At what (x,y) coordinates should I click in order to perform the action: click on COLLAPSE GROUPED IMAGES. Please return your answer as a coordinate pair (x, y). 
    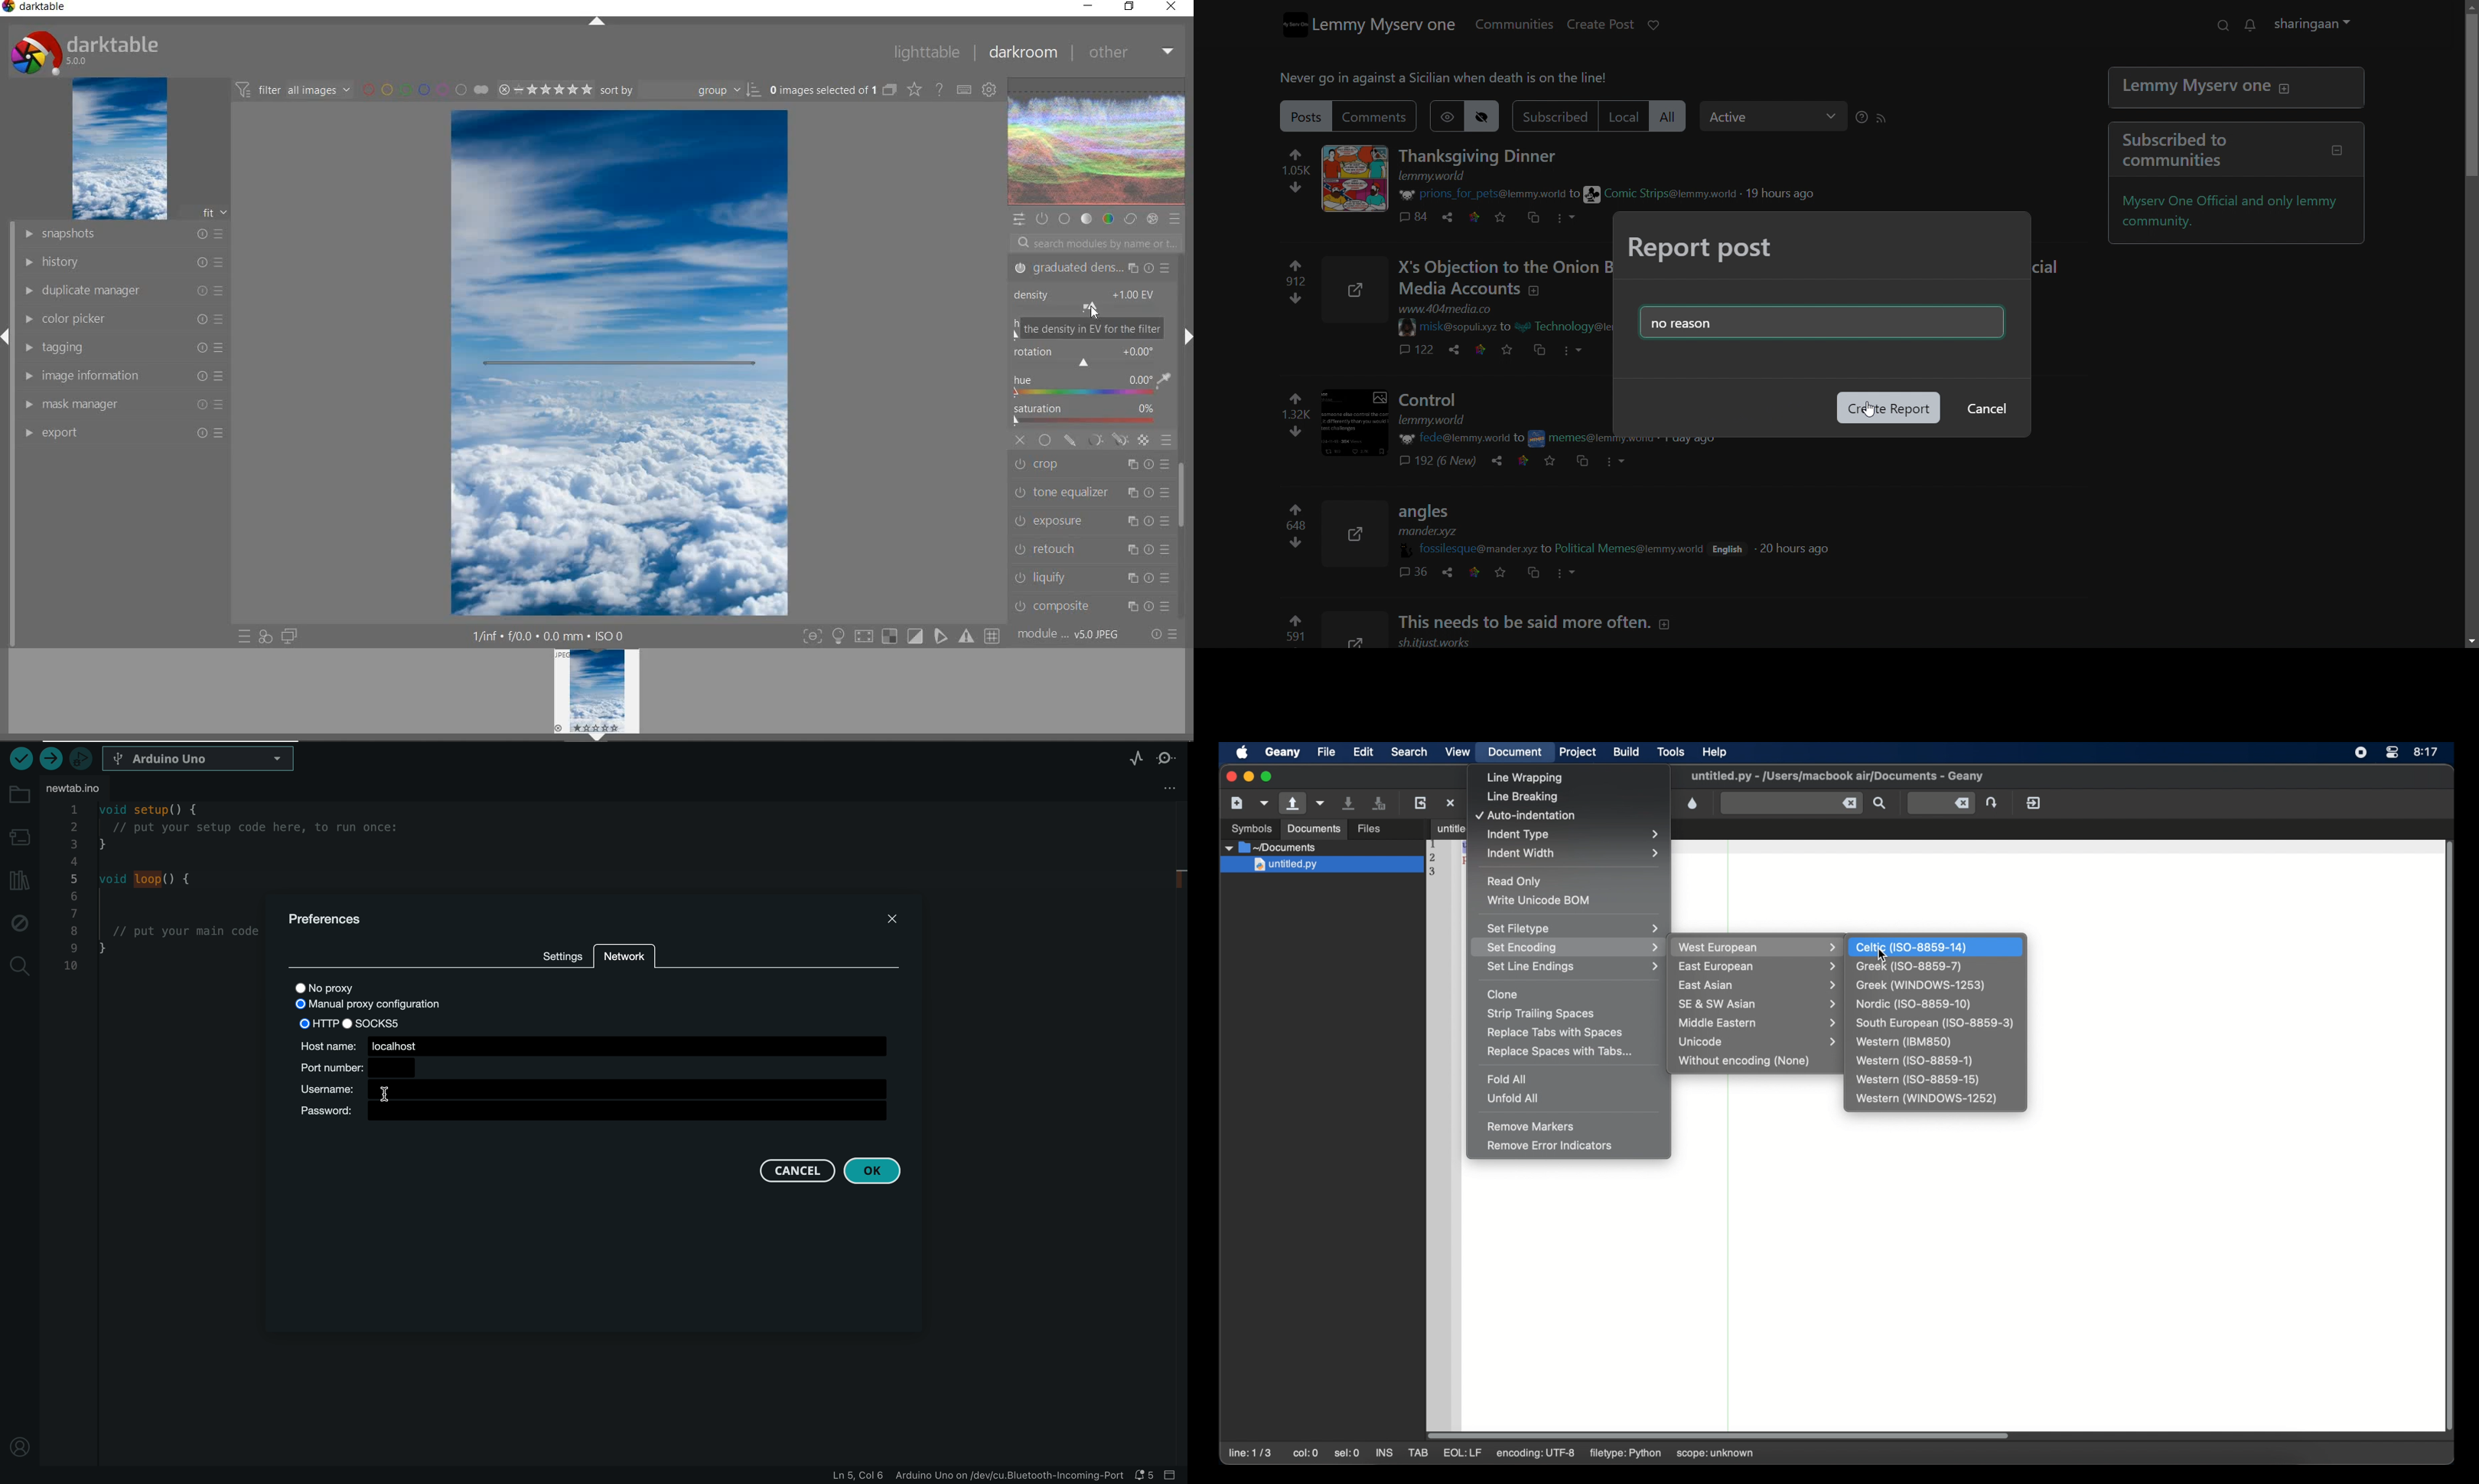
    Looking at the image, I should click on (891, 89).